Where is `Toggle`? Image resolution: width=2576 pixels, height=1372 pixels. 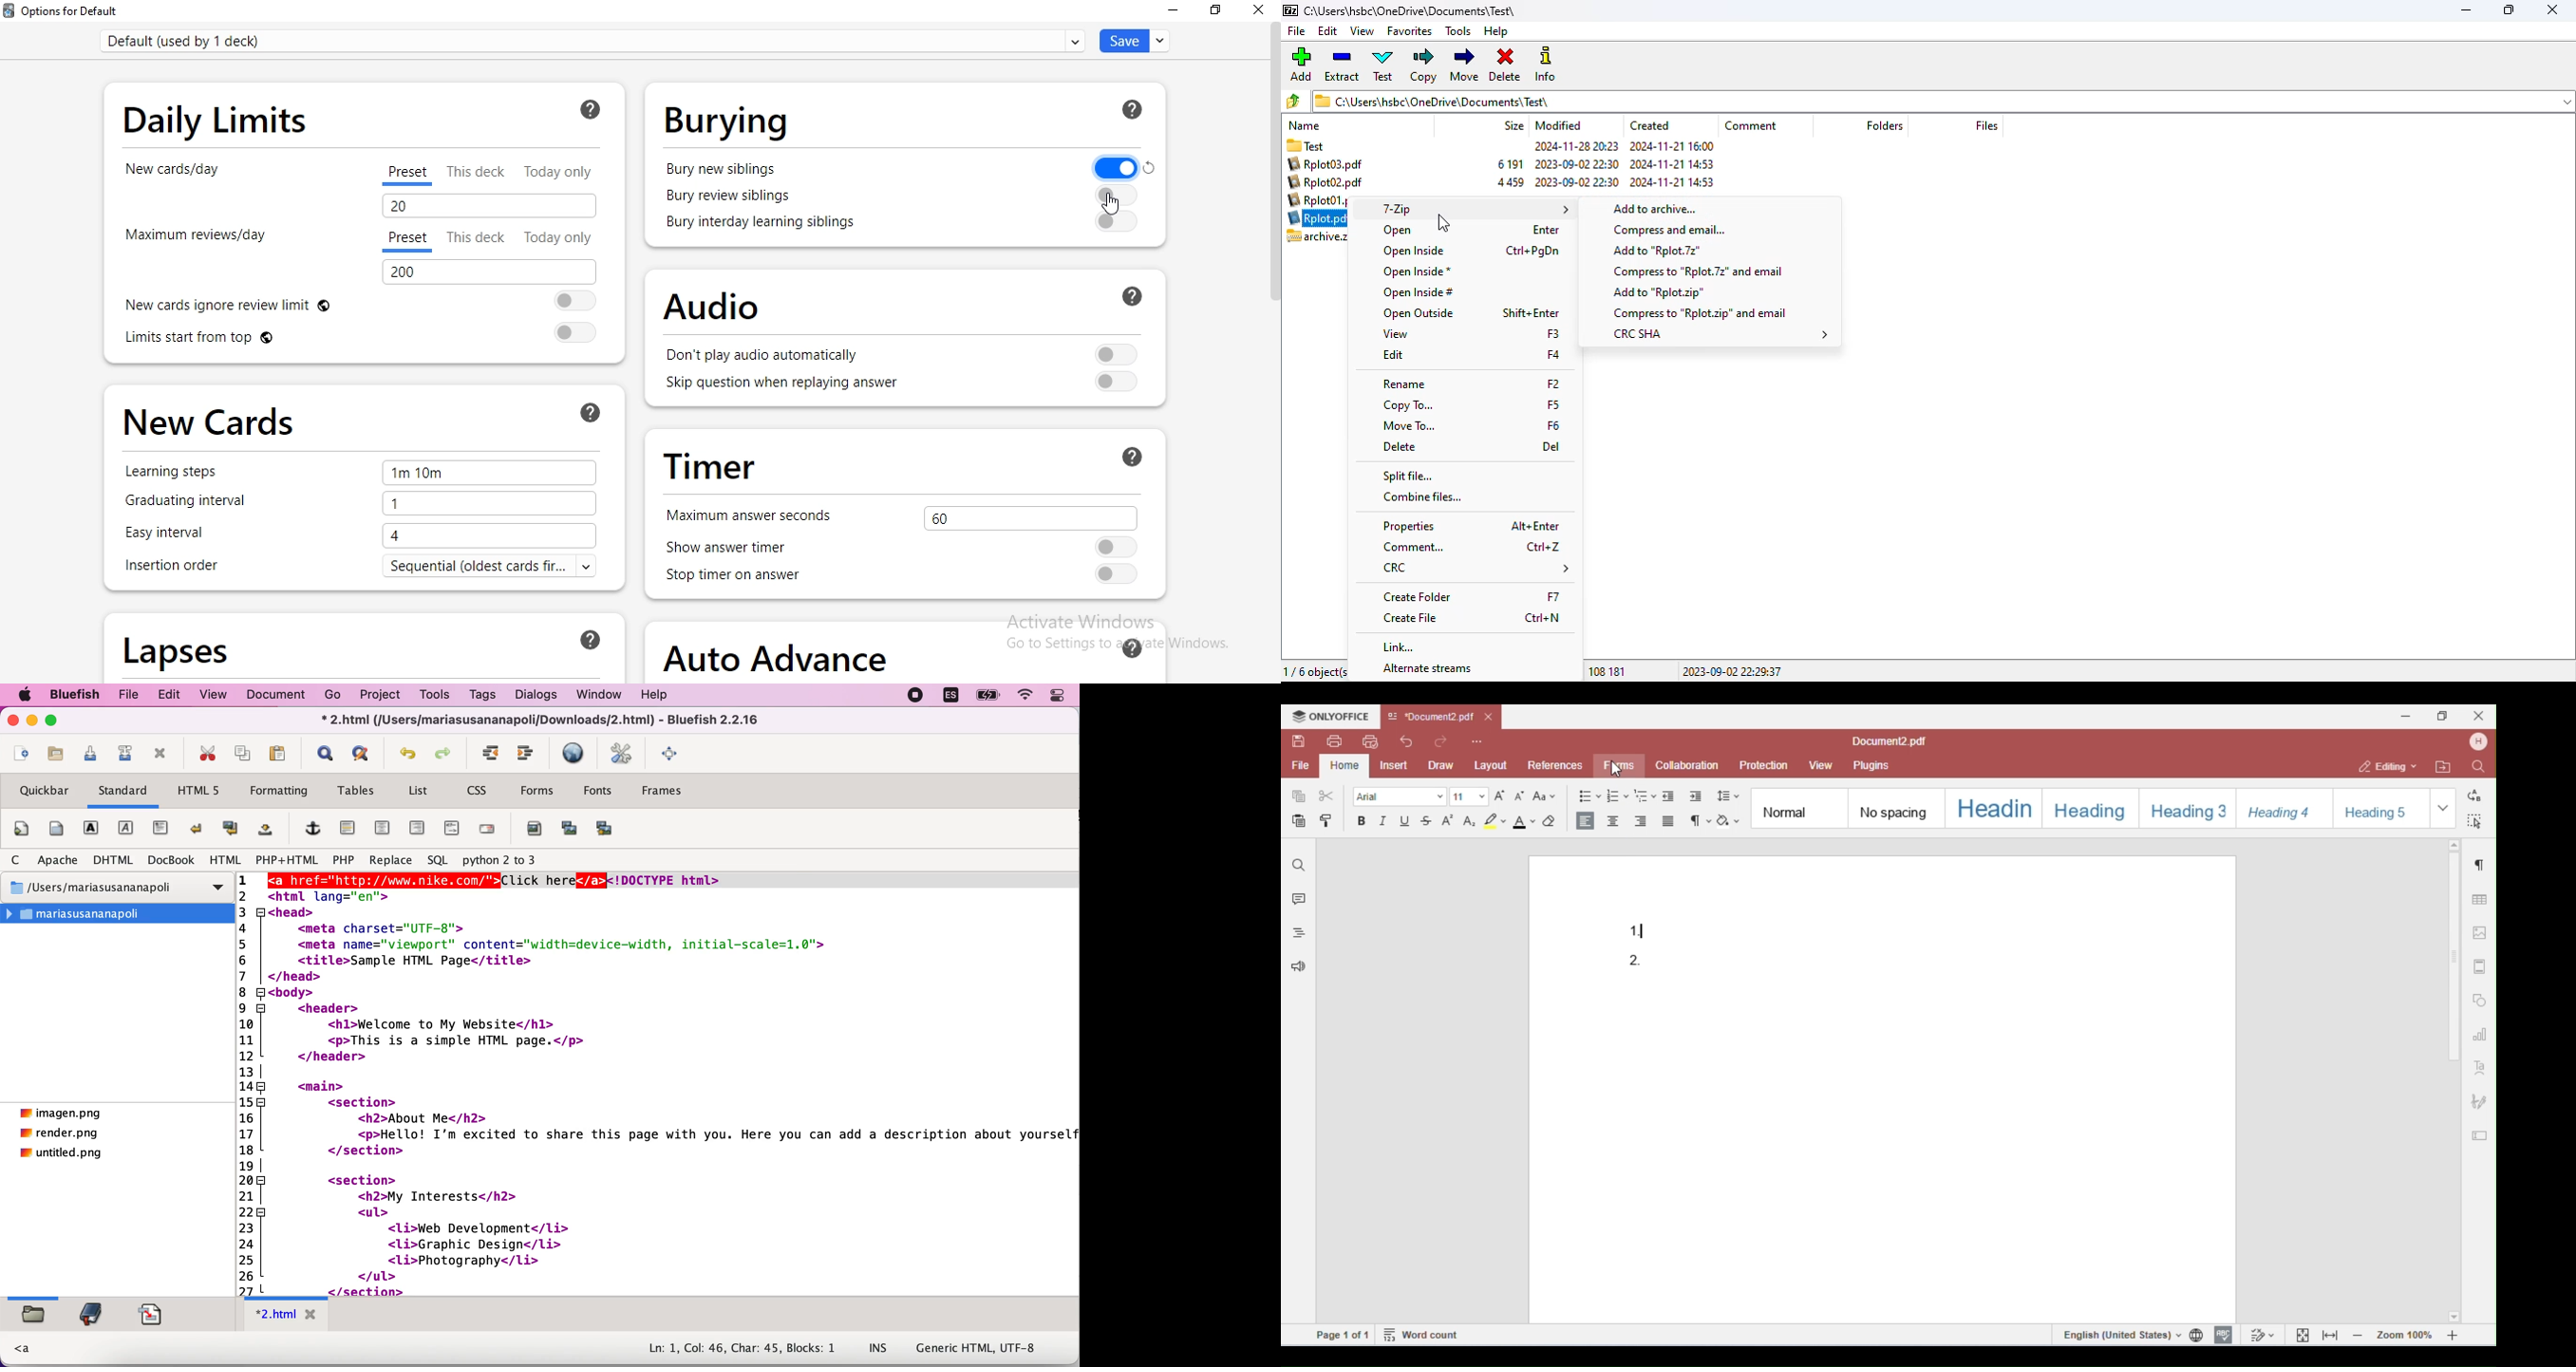
Toggle is located at coordinates (1117, 546).